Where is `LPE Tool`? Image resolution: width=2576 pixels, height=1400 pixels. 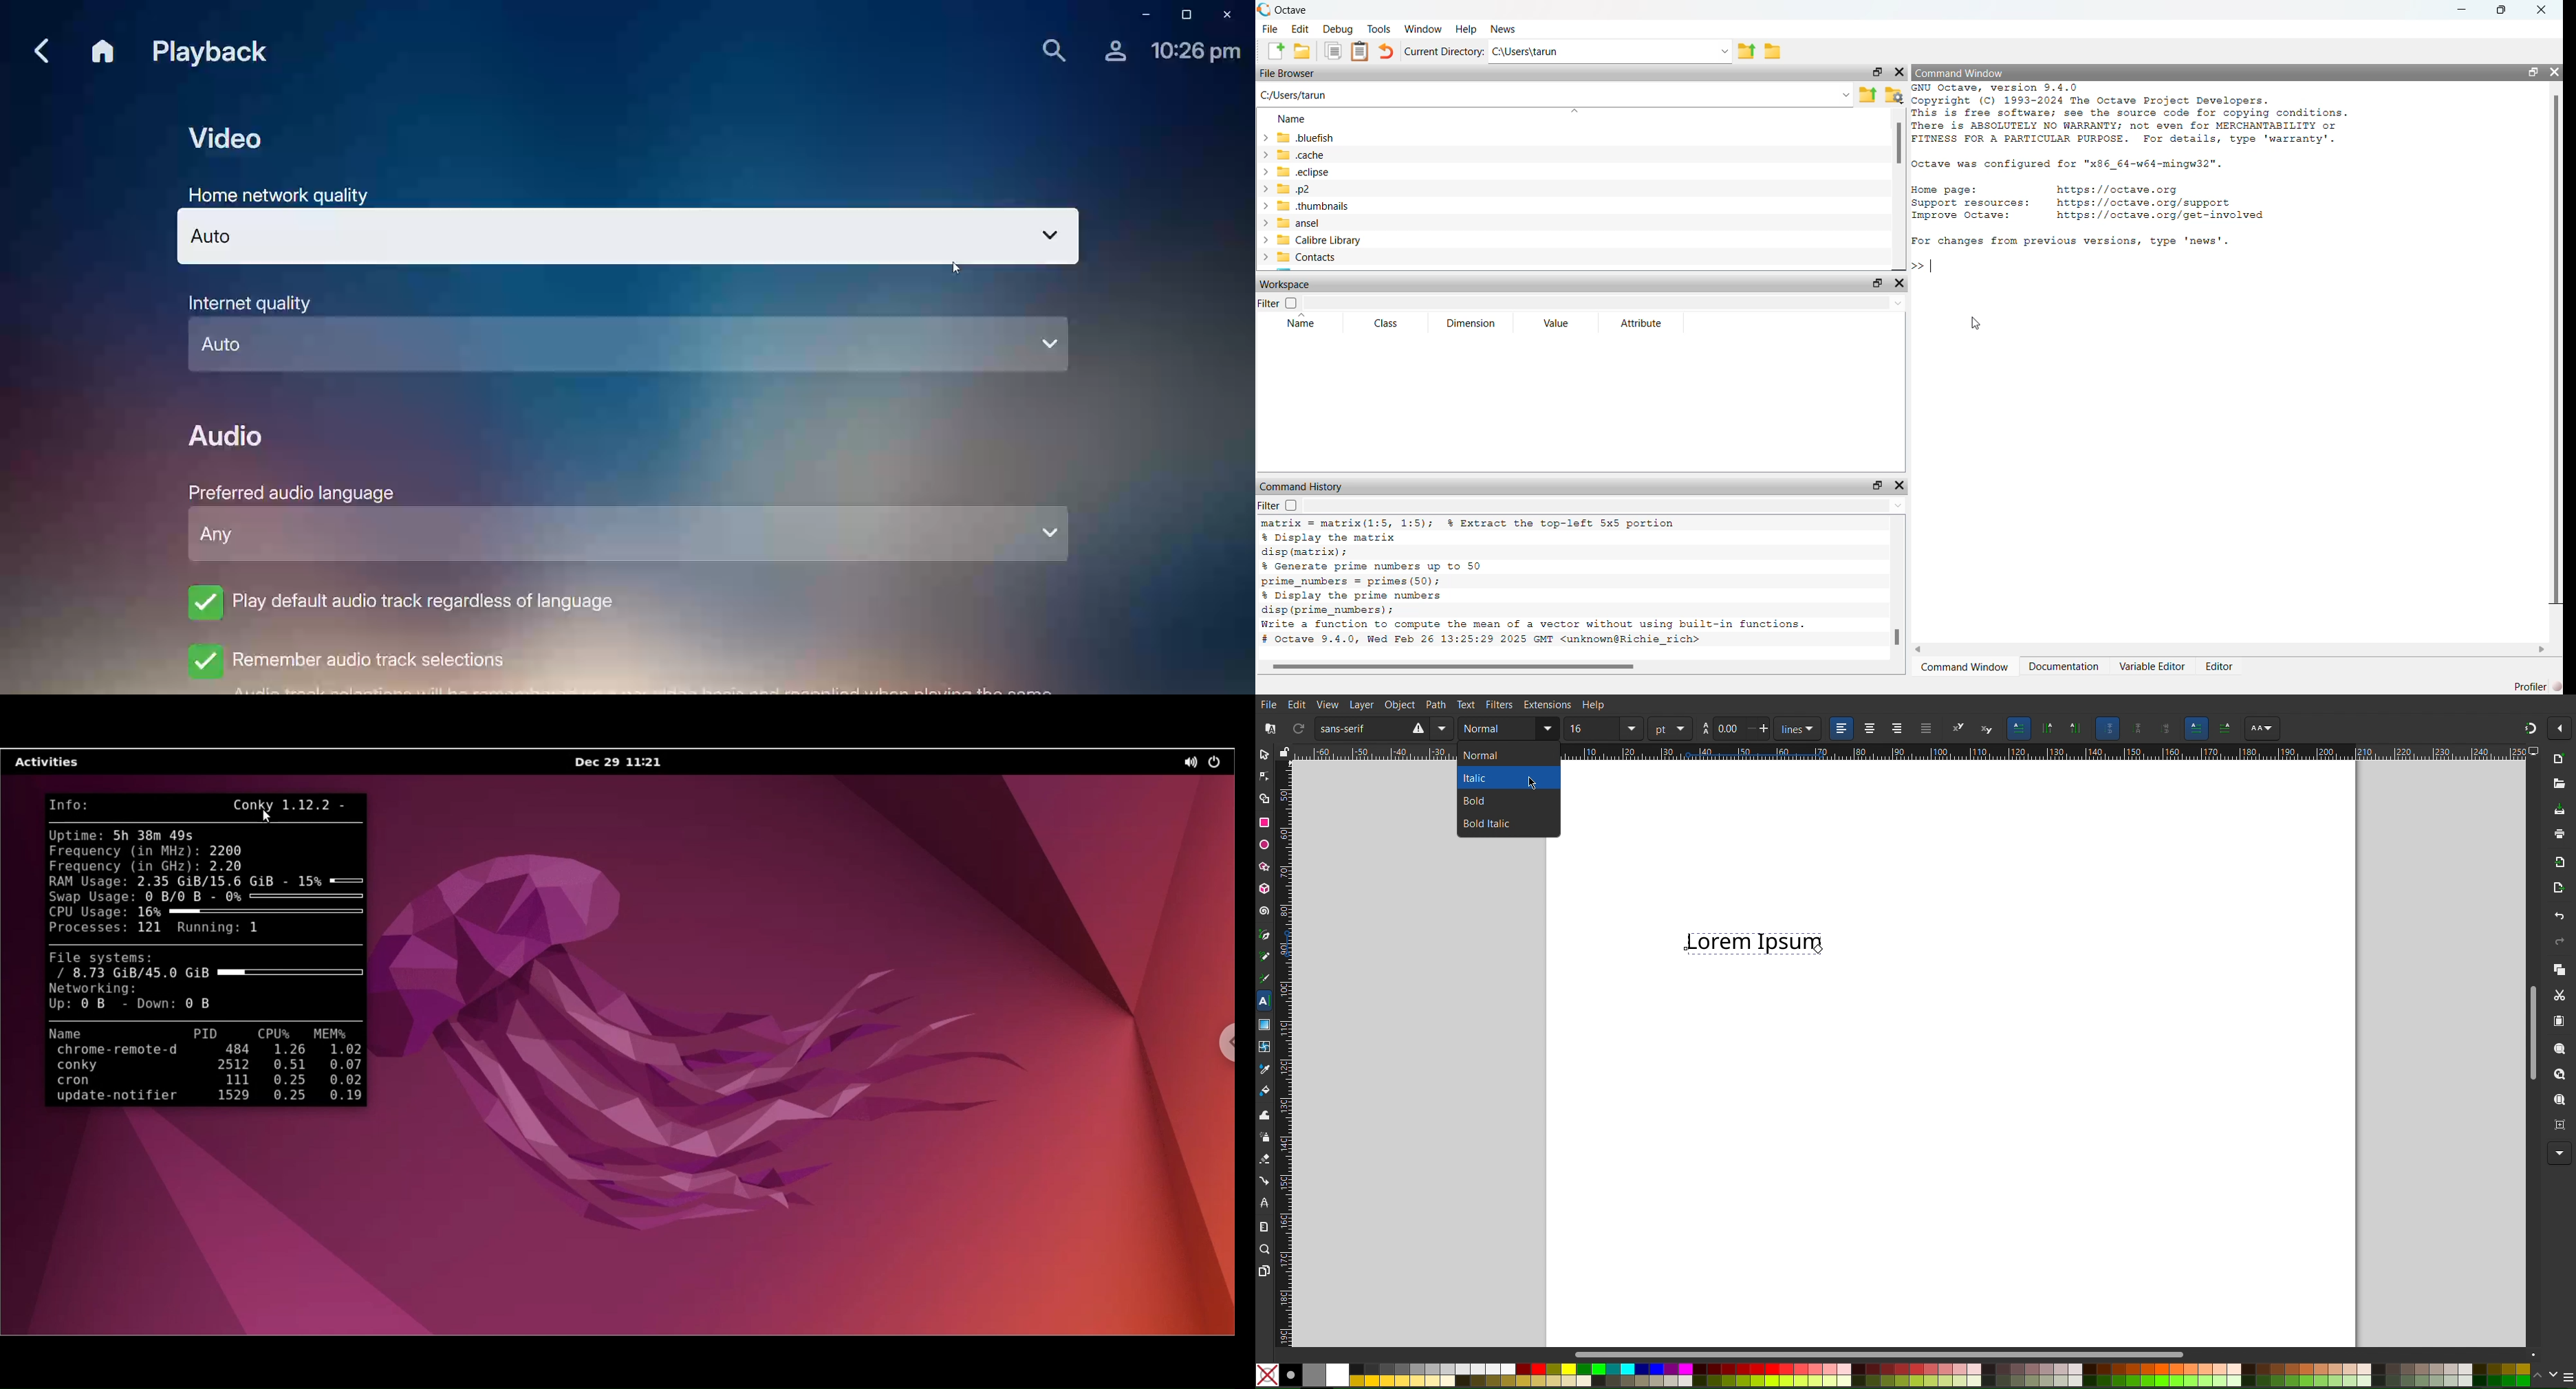 LPE Tool is located at coordinates (1265, 1203).